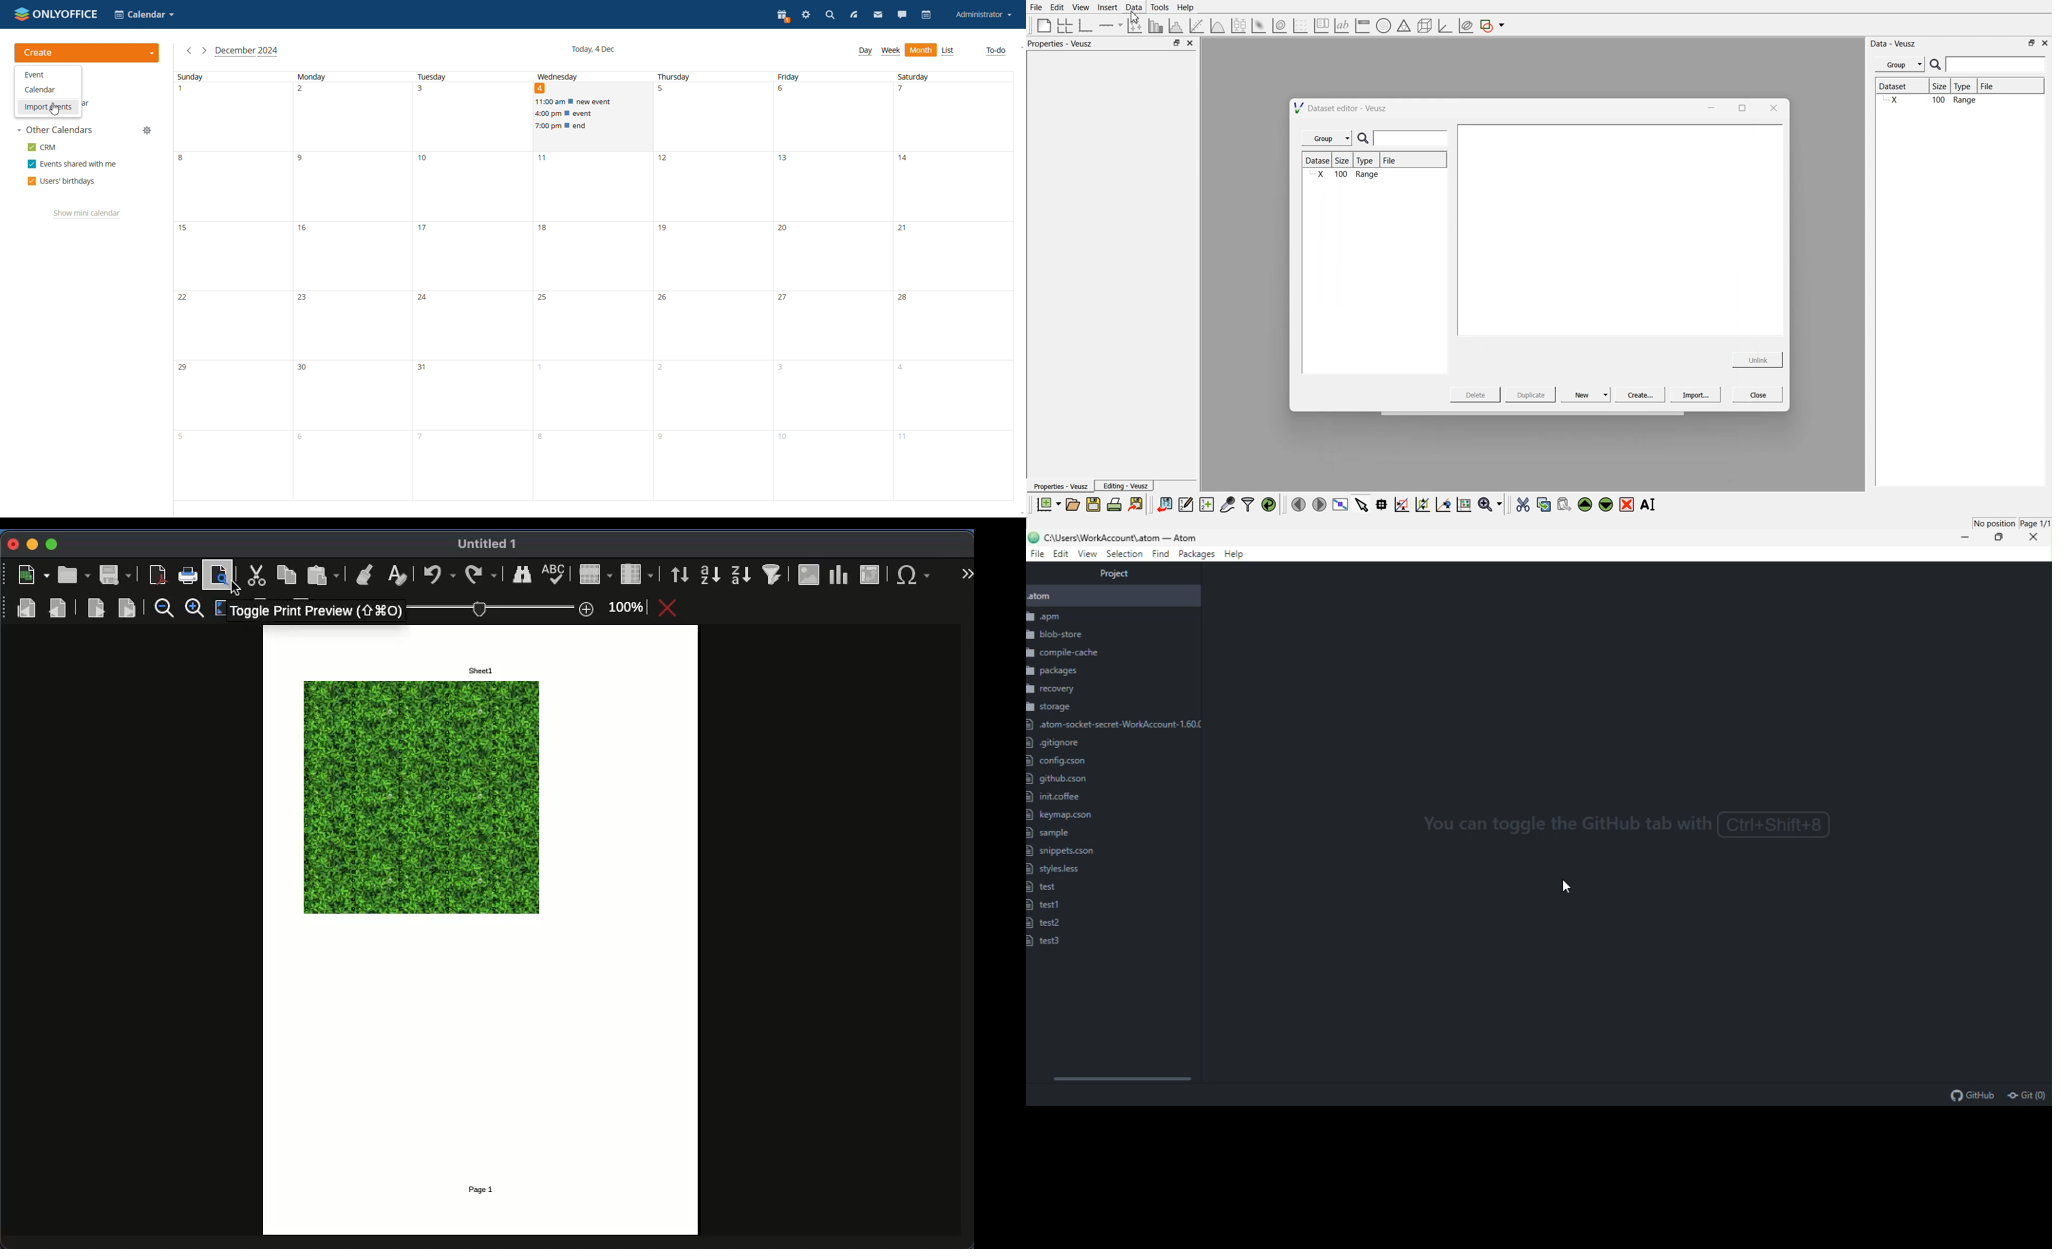  What do you see at coordinates (530, 608) in the screenshot?
I see `100%` at bounding box center [530, 608].